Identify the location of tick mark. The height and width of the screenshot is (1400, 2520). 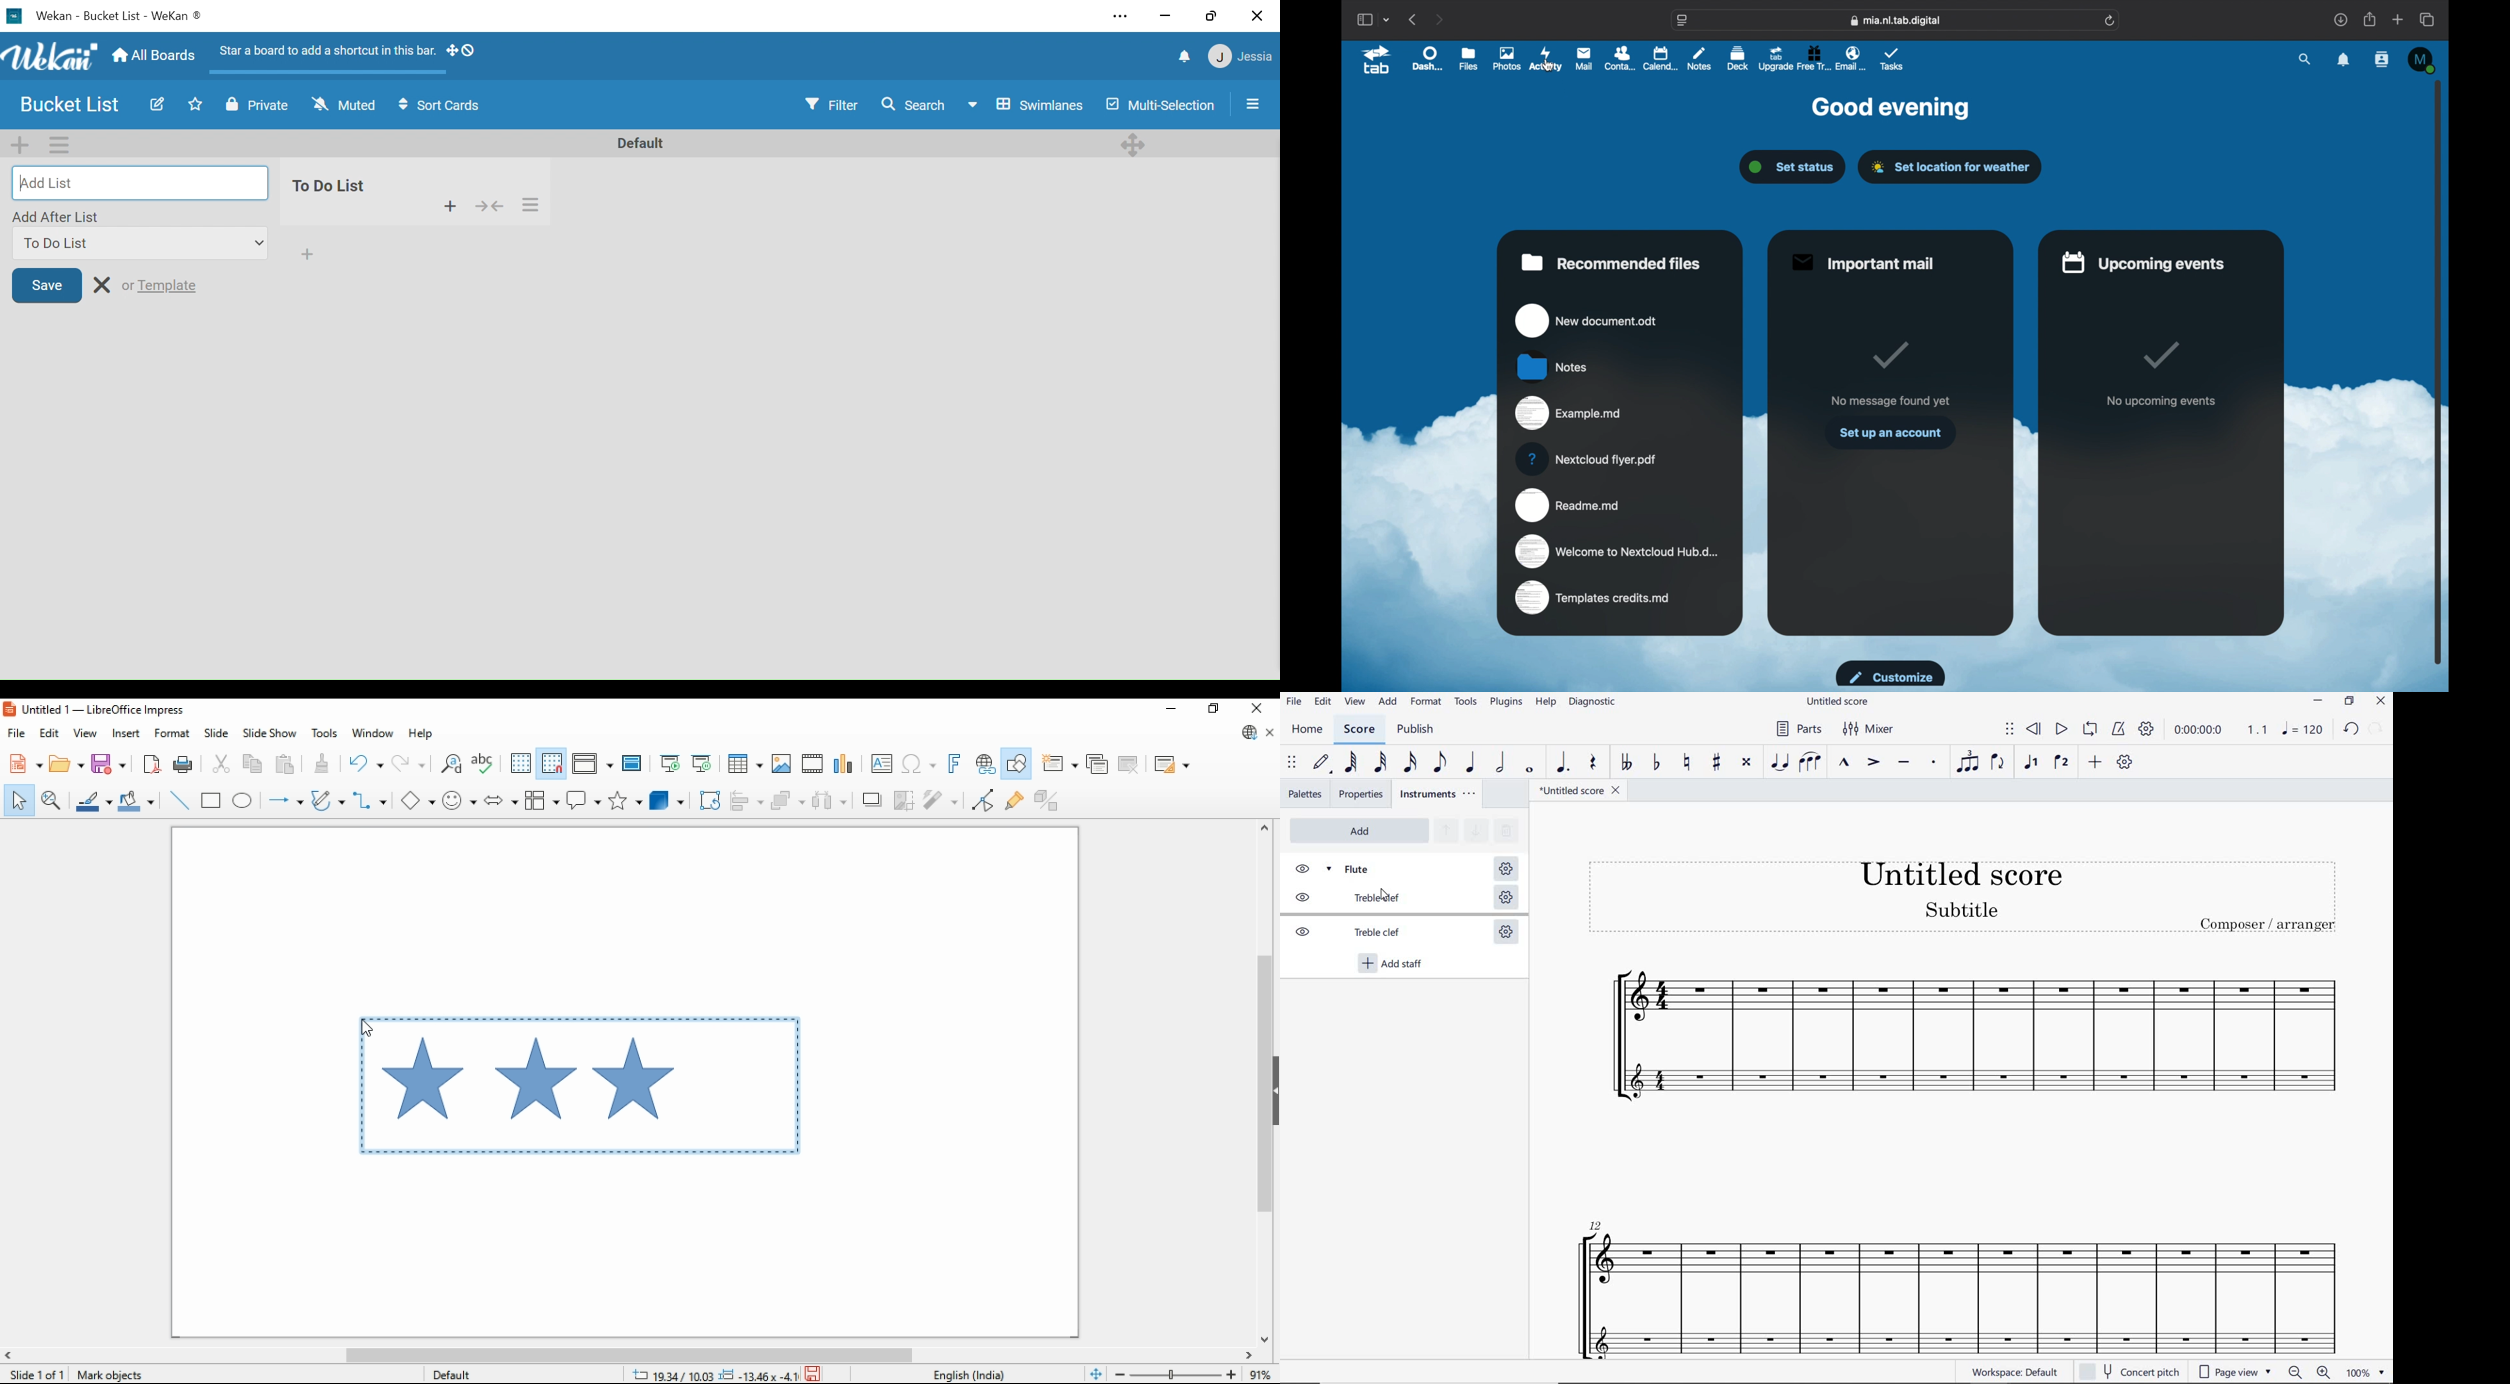
(1889, 354).